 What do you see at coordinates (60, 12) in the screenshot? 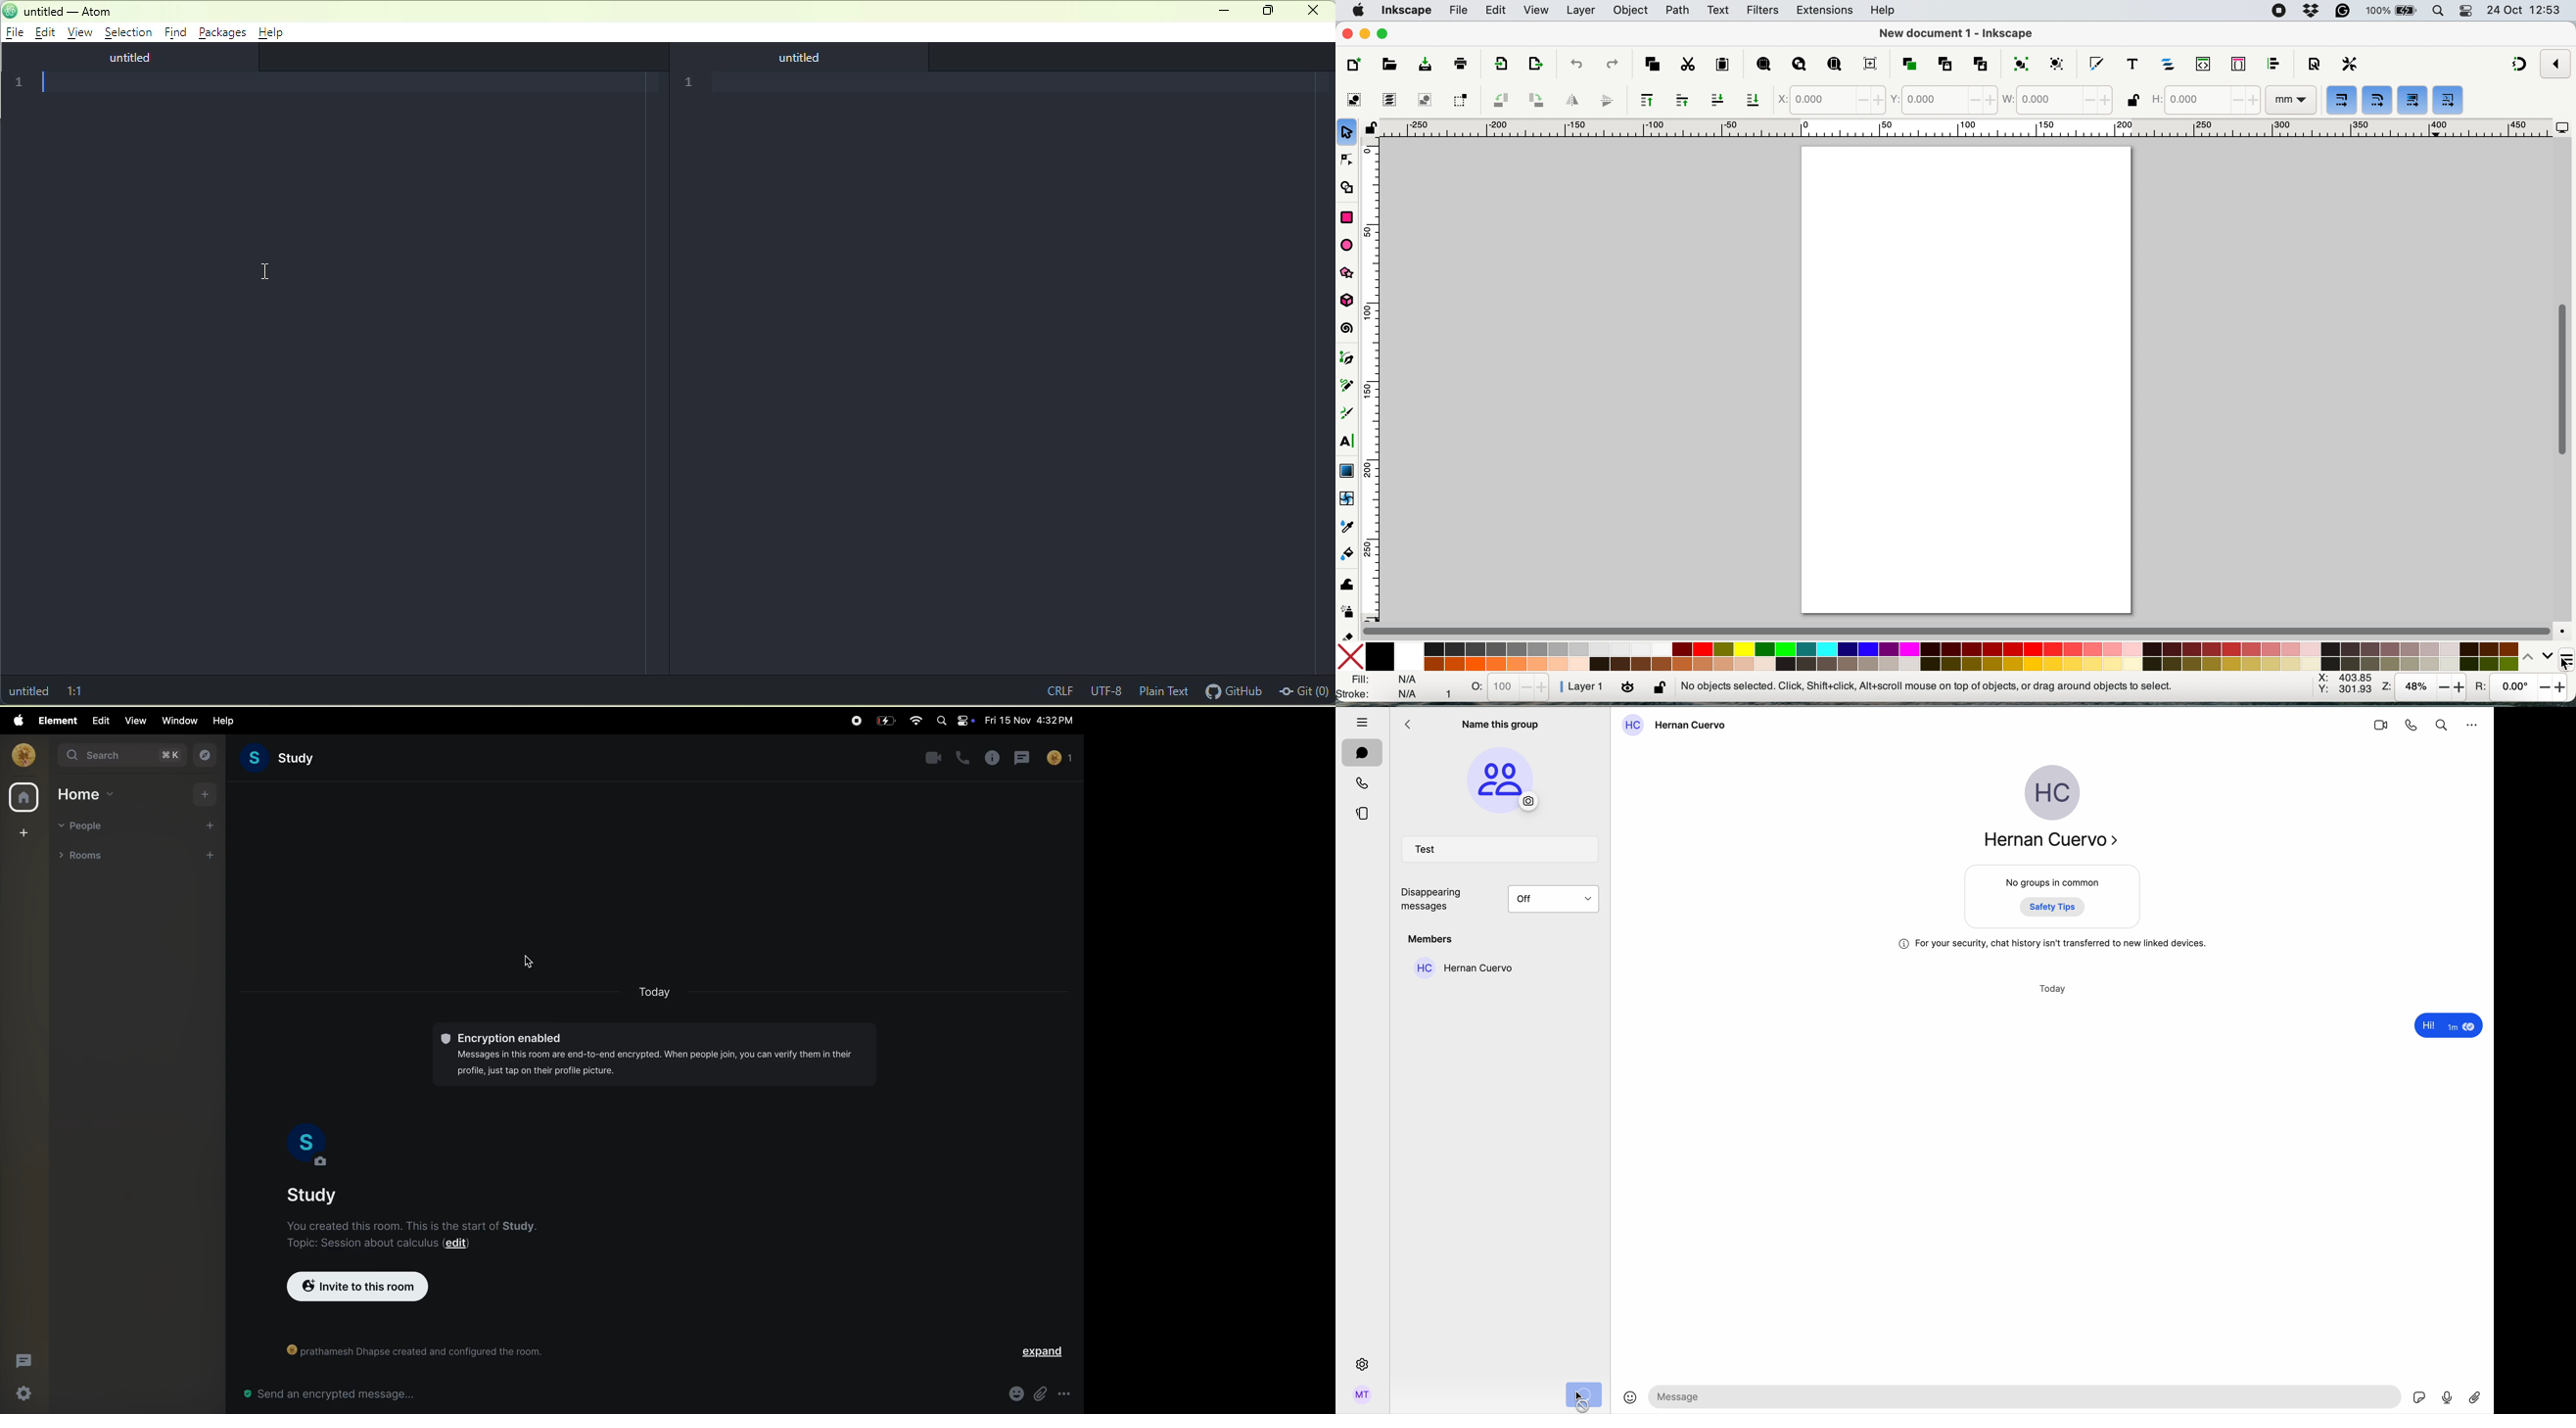
I see `title` at bounding box center [60, 12].